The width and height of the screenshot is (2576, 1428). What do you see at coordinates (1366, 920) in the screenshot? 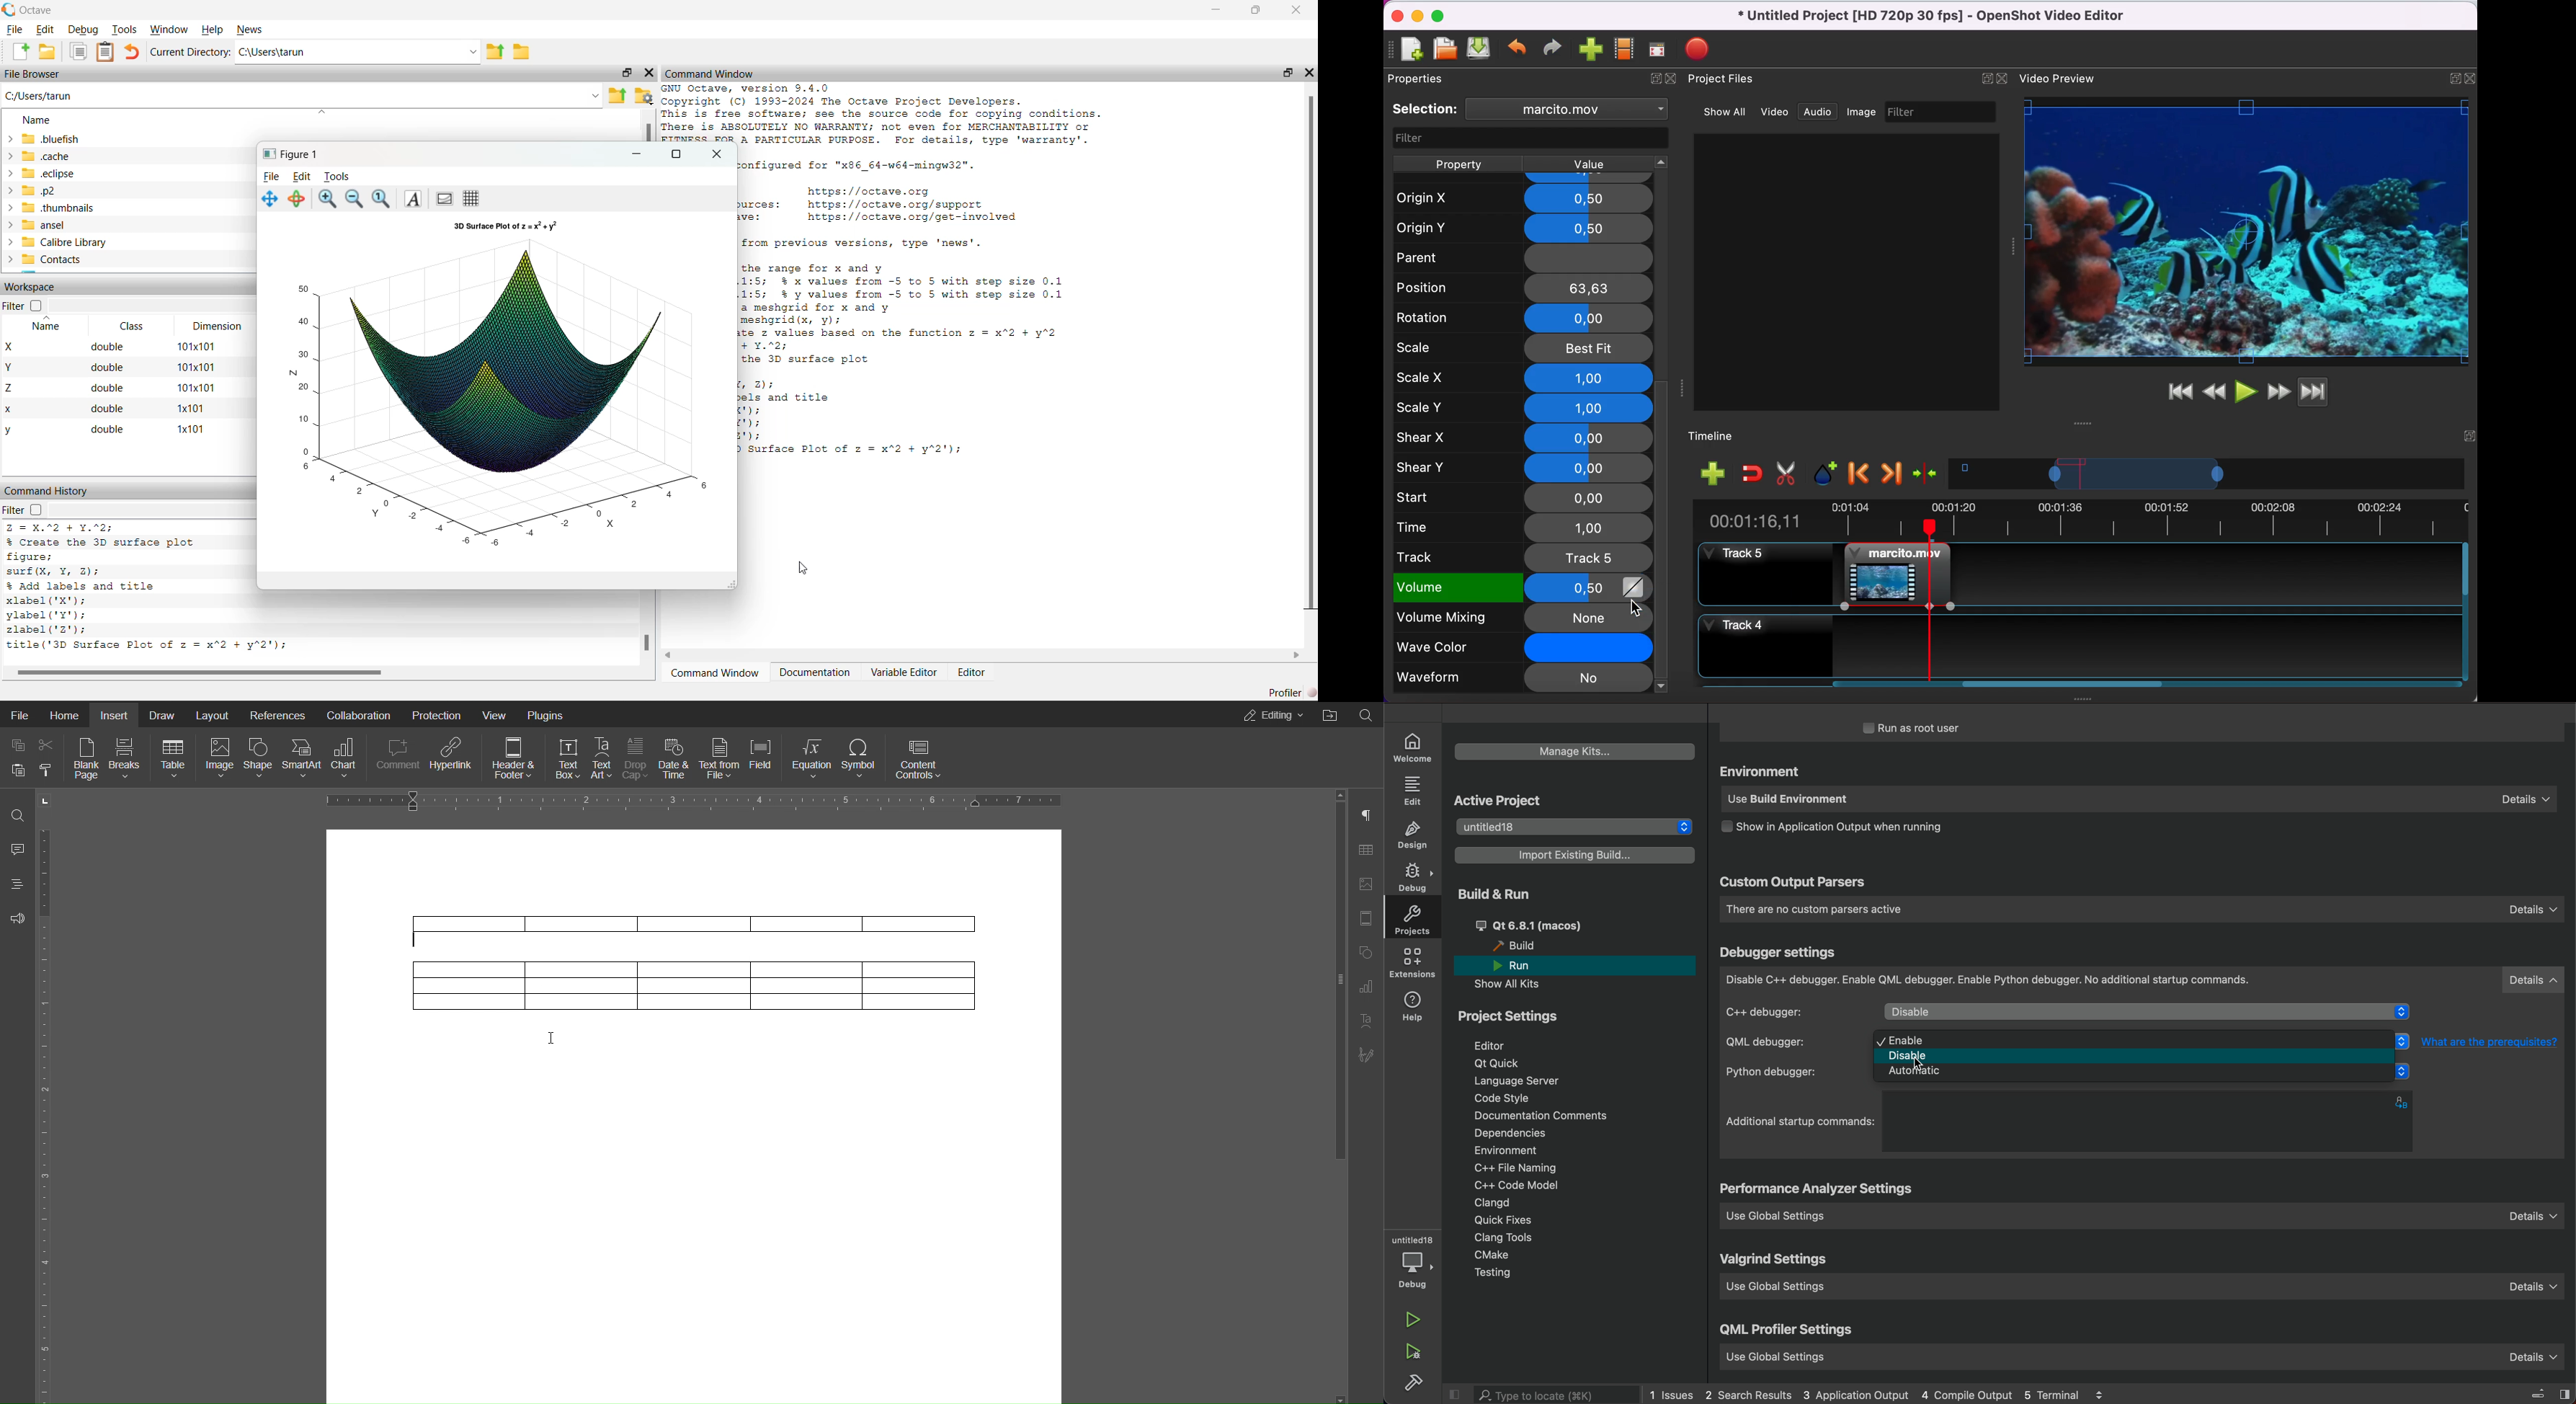
I see `Header Footer Settings` at bounding box center [1366, 920].